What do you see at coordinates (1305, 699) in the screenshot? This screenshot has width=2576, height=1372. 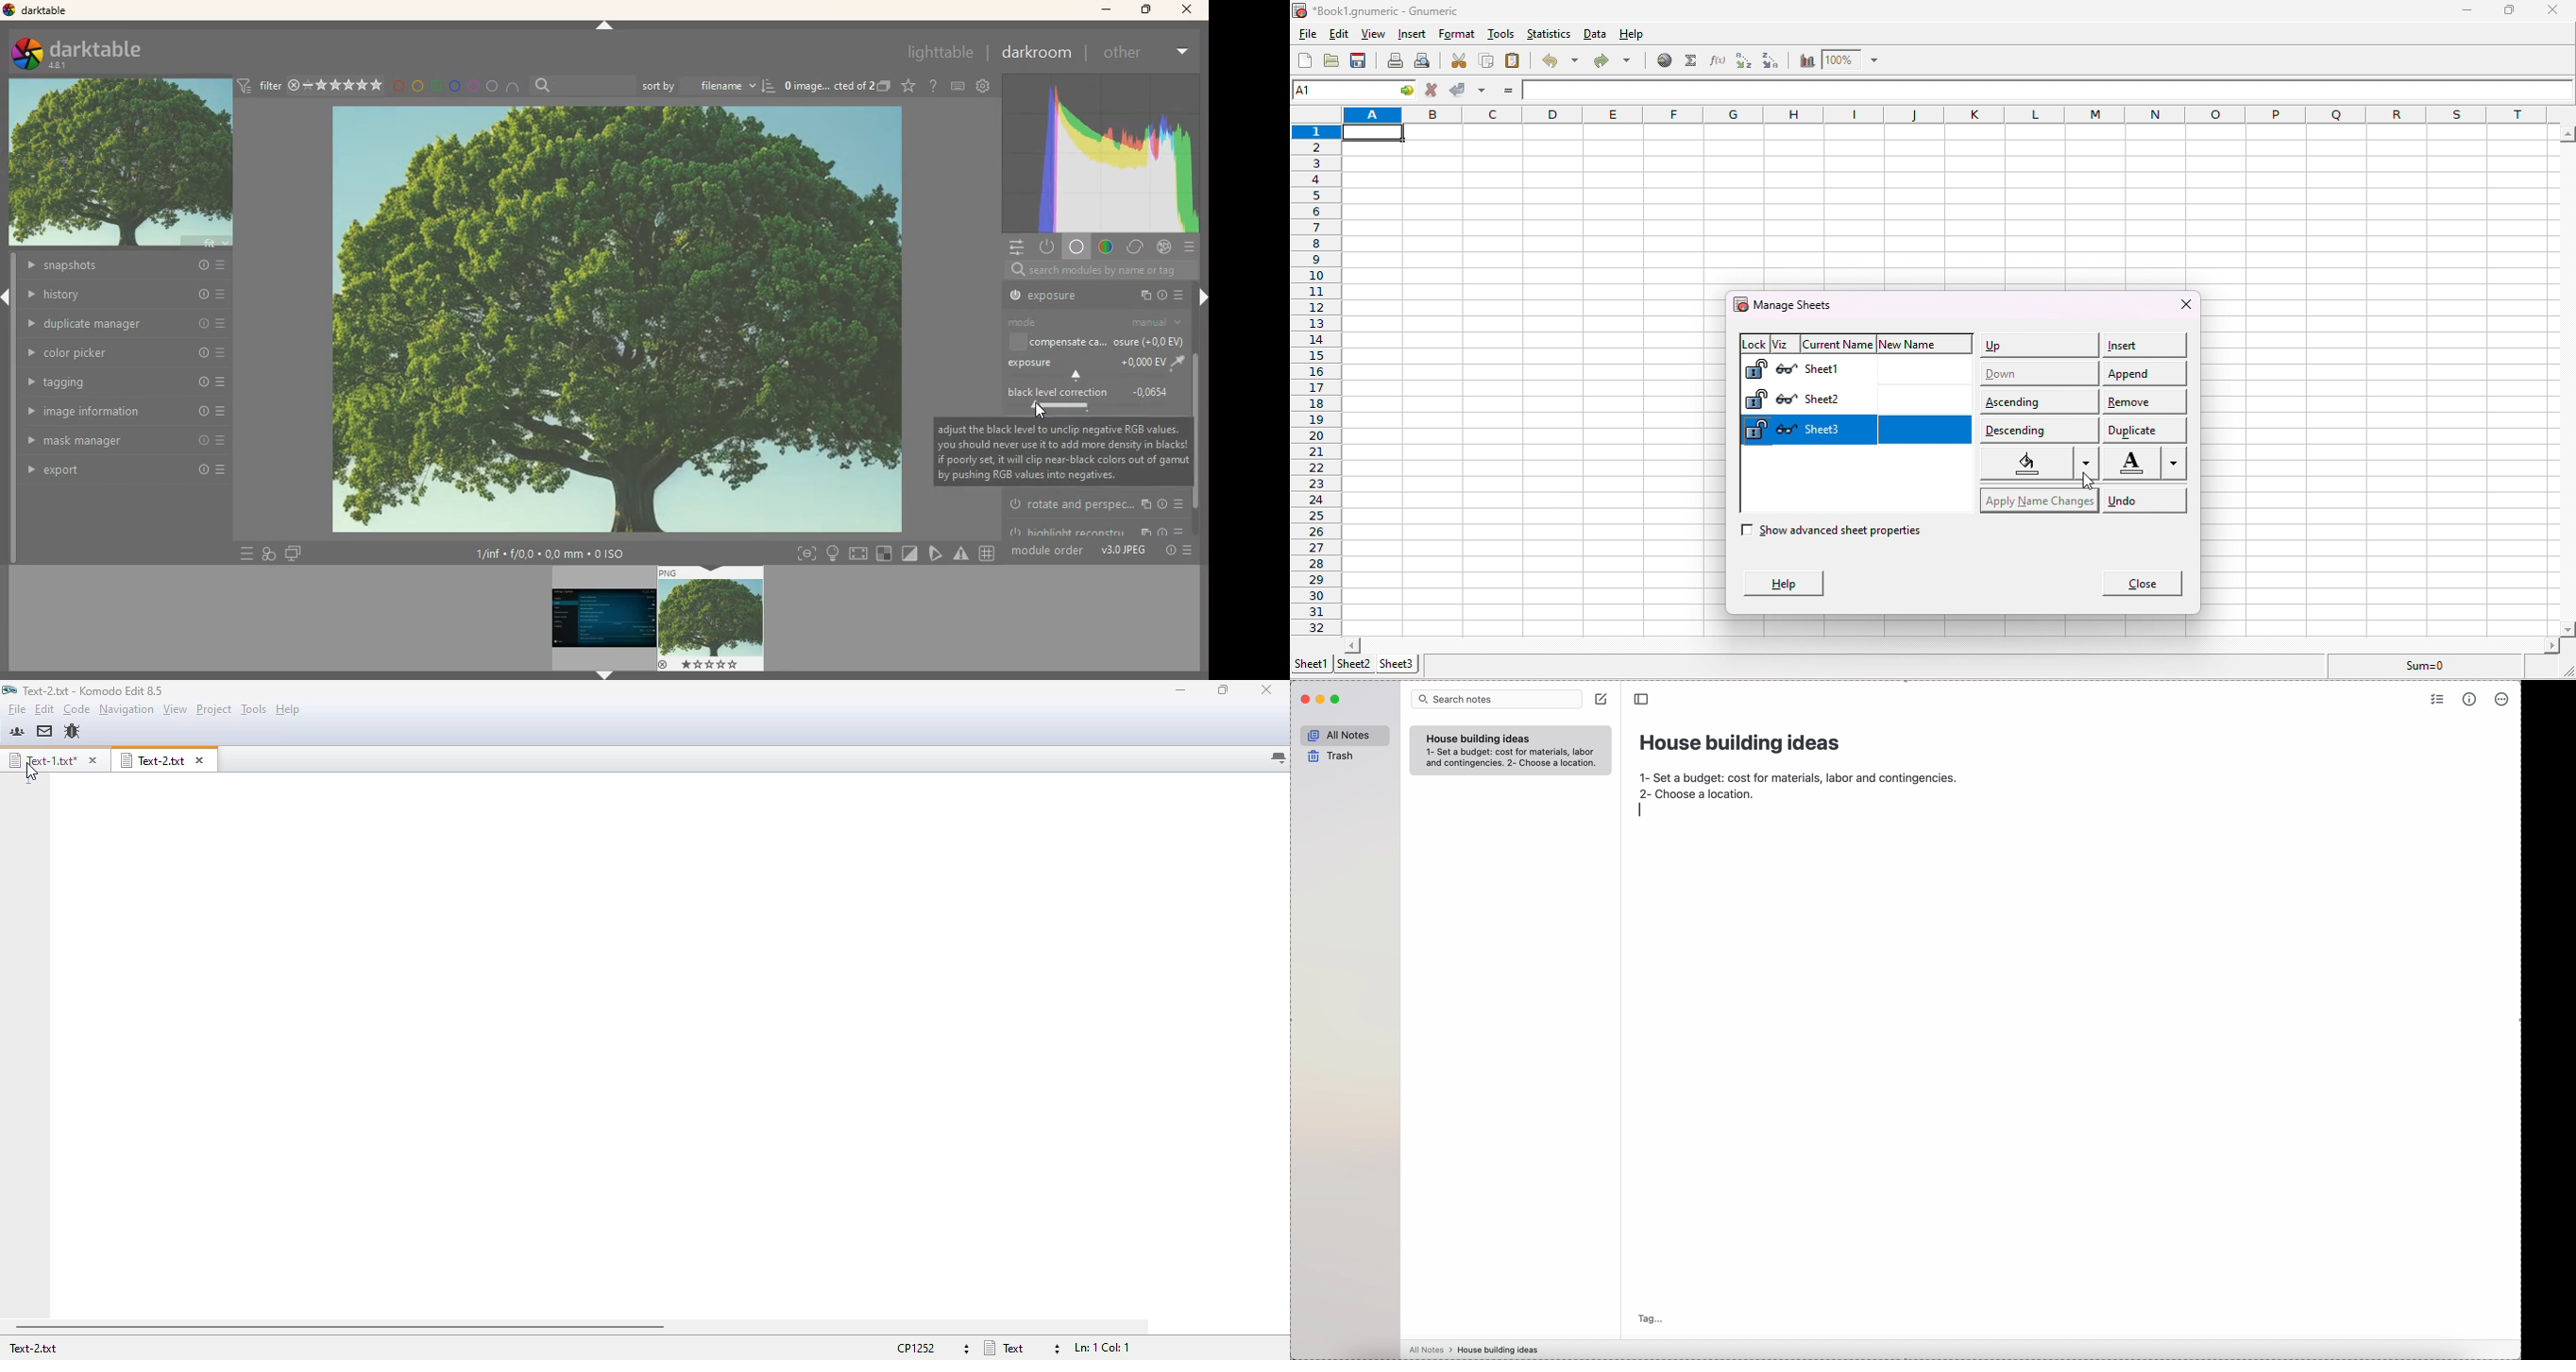 I see `close Simplenote` at bounding box center [1305, 699].